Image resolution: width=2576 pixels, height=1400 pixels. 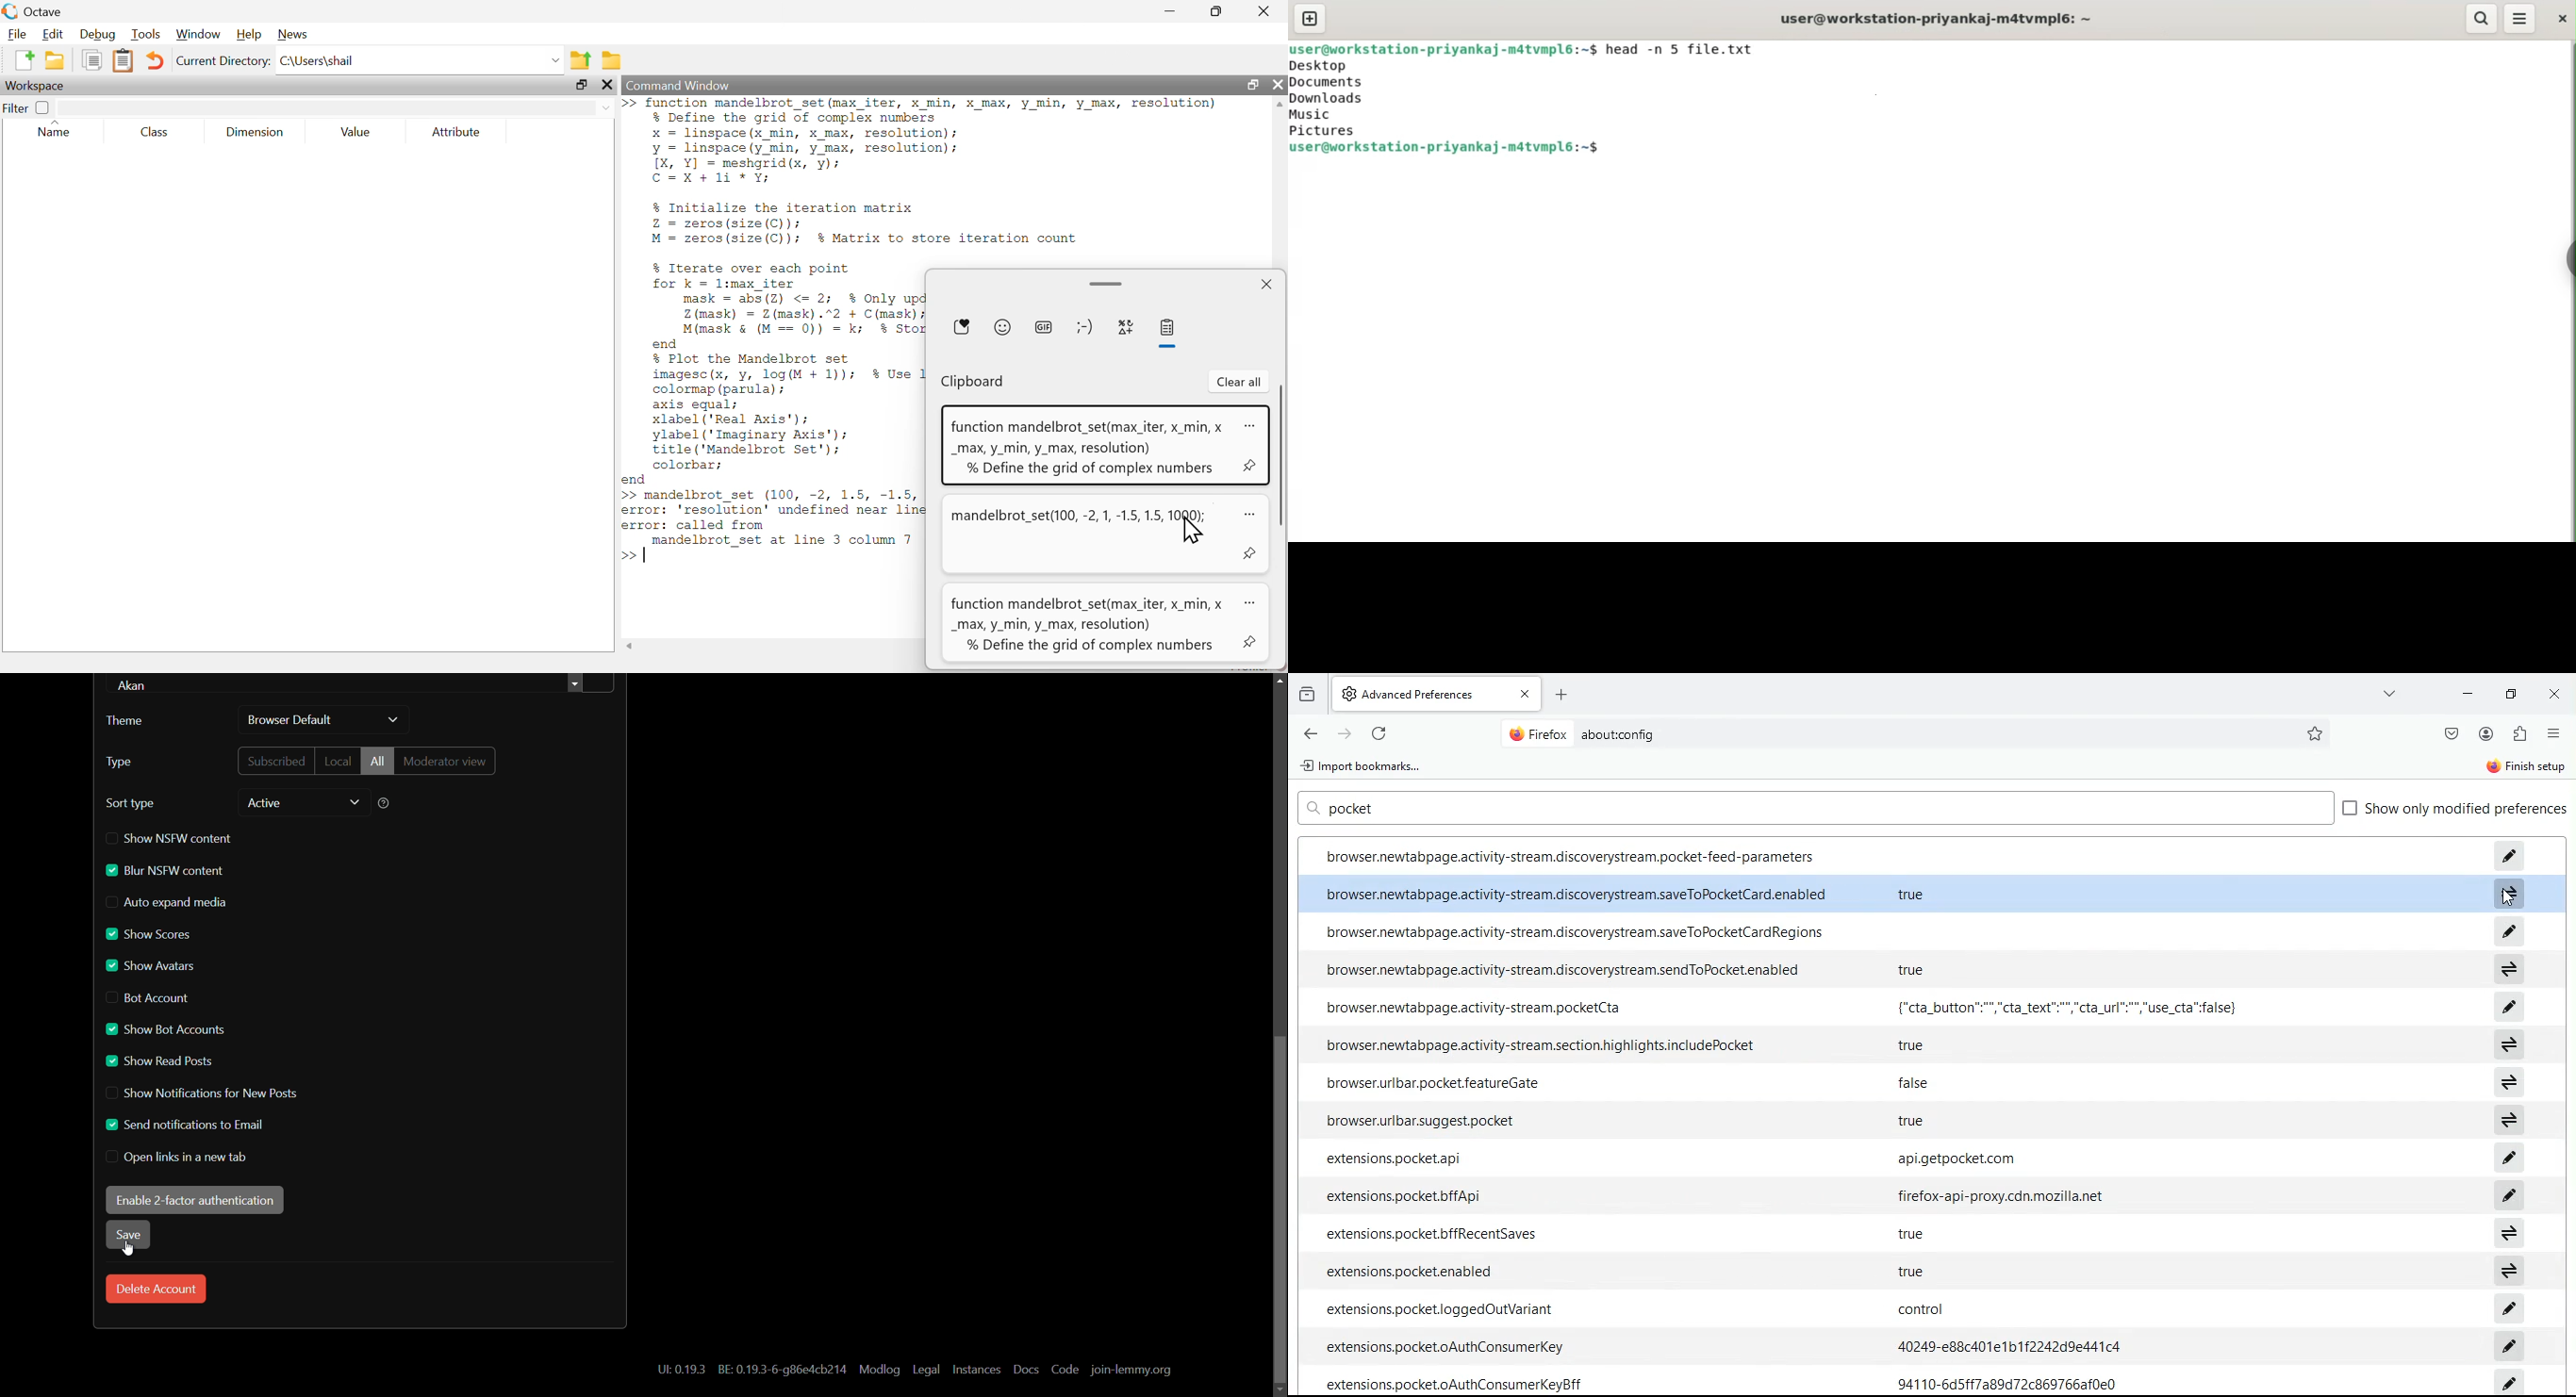 I want to click on edit, so click(x=2506, y=1383).